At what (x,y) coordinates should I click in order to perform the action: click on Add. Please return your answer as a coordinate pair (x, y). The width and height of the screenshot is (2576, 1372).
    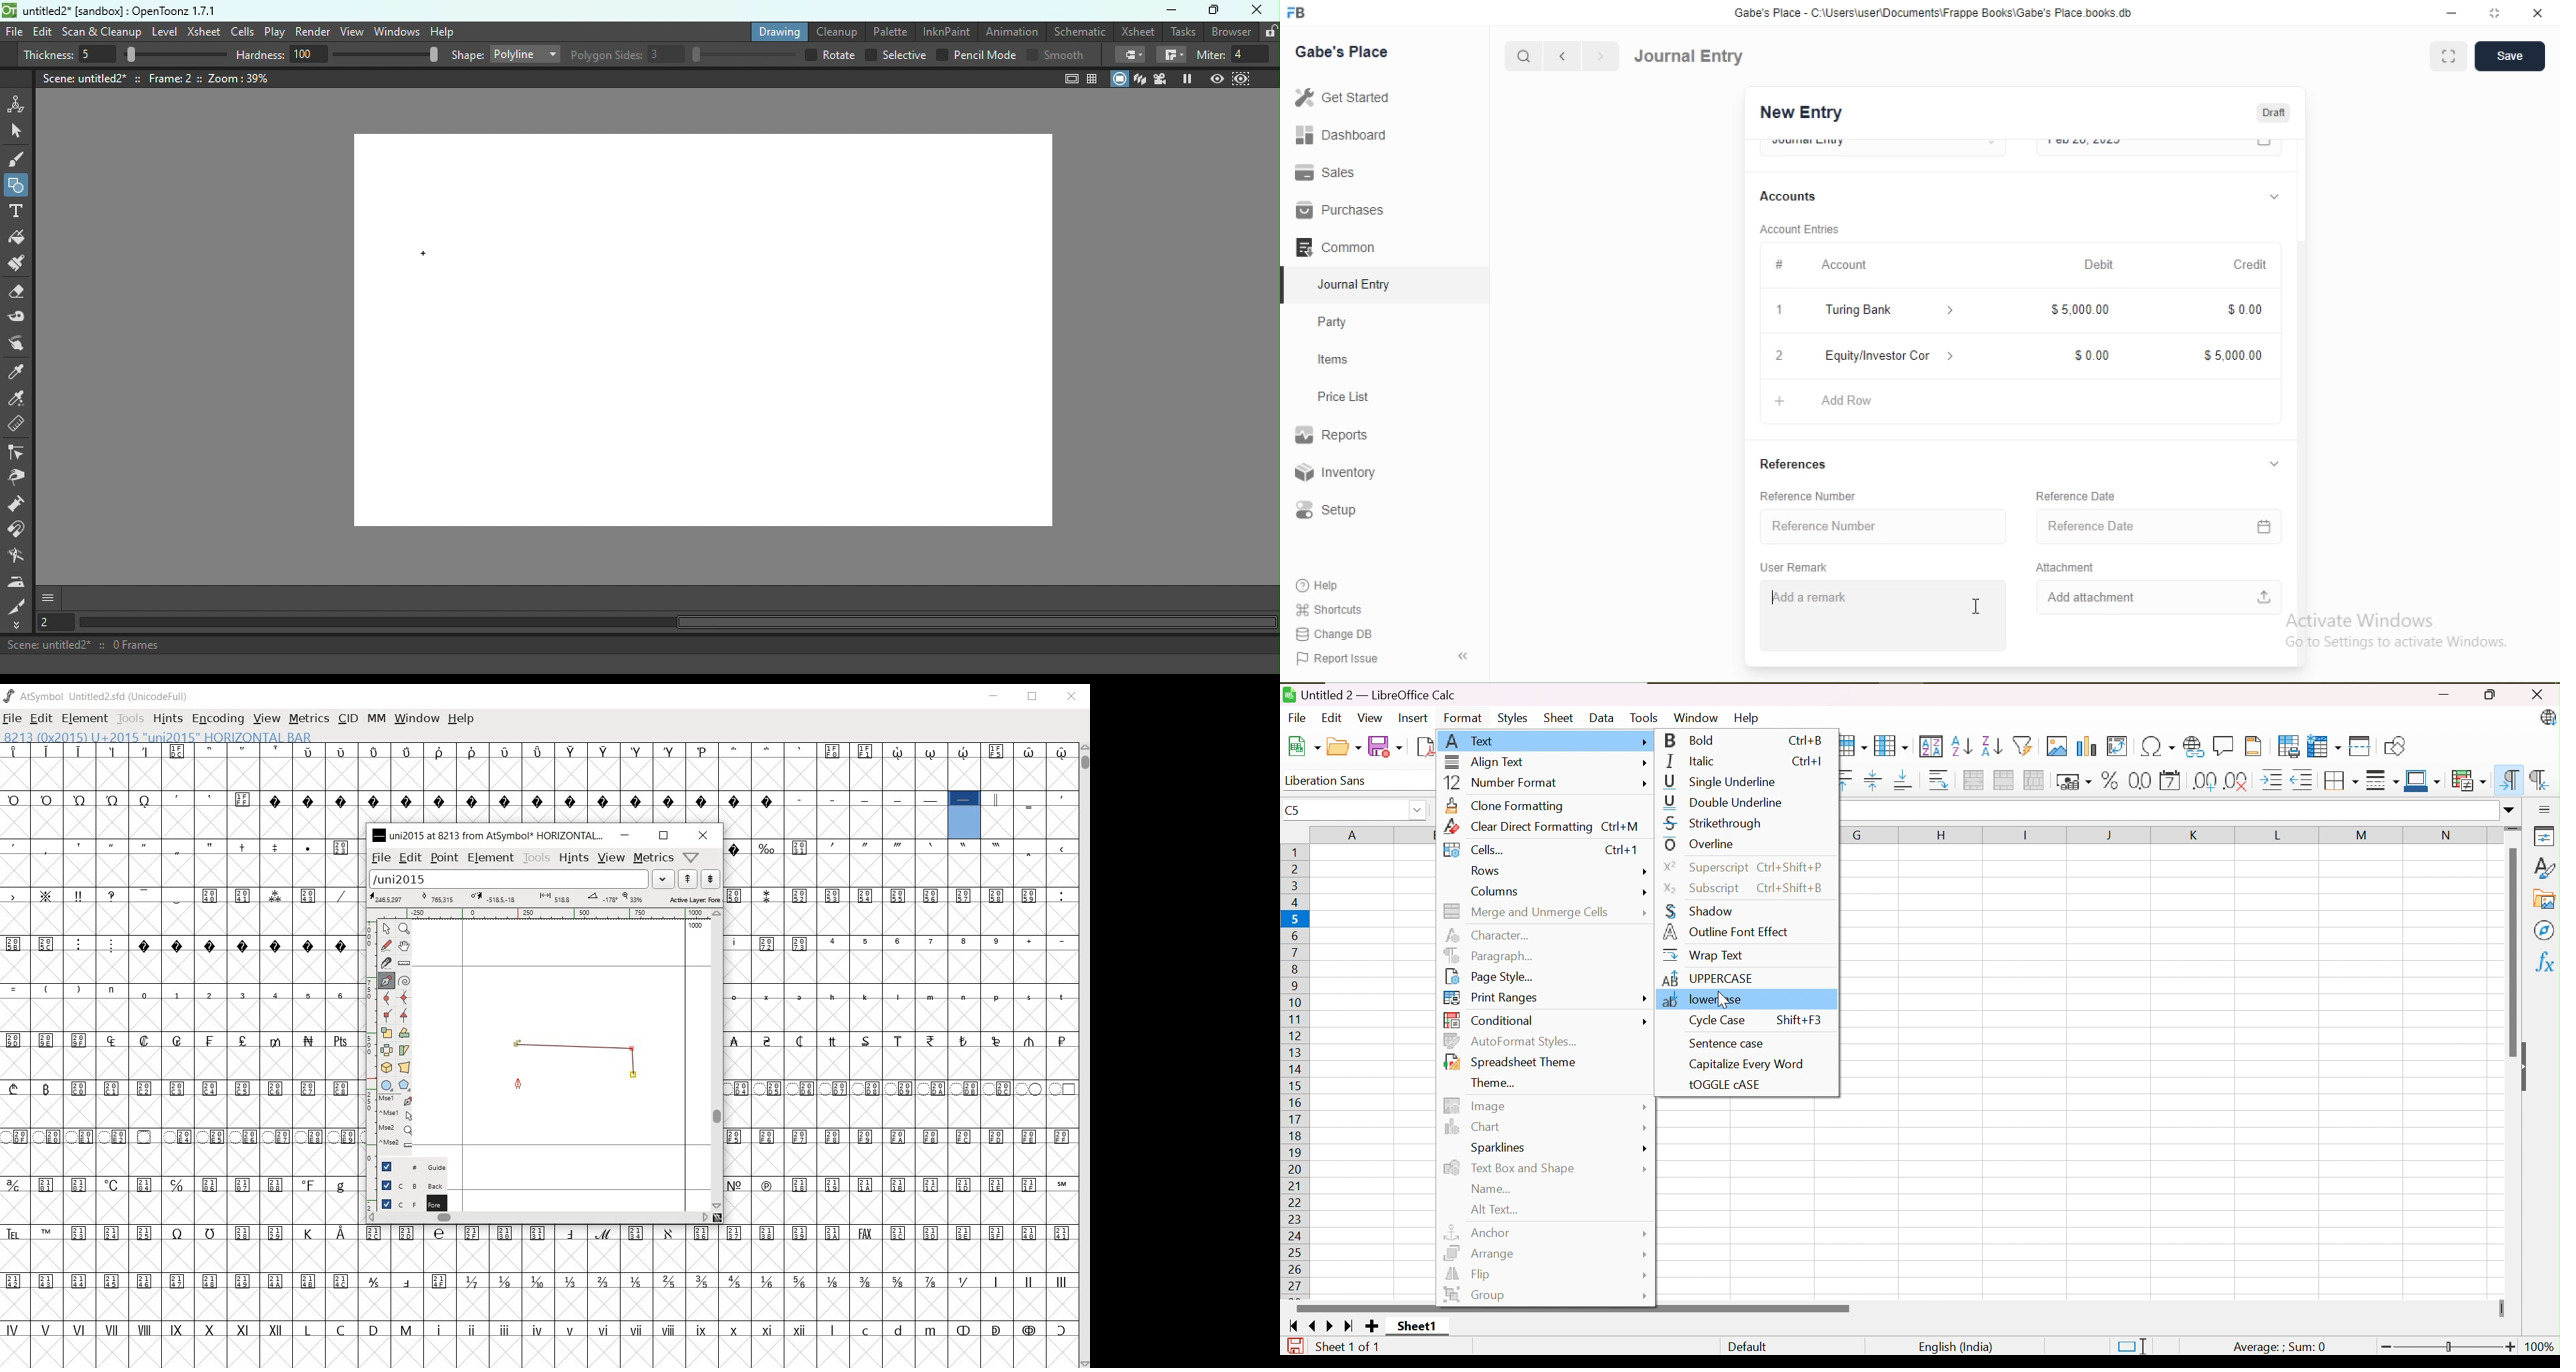
    Looking at the image, I should click on (1780, 401).